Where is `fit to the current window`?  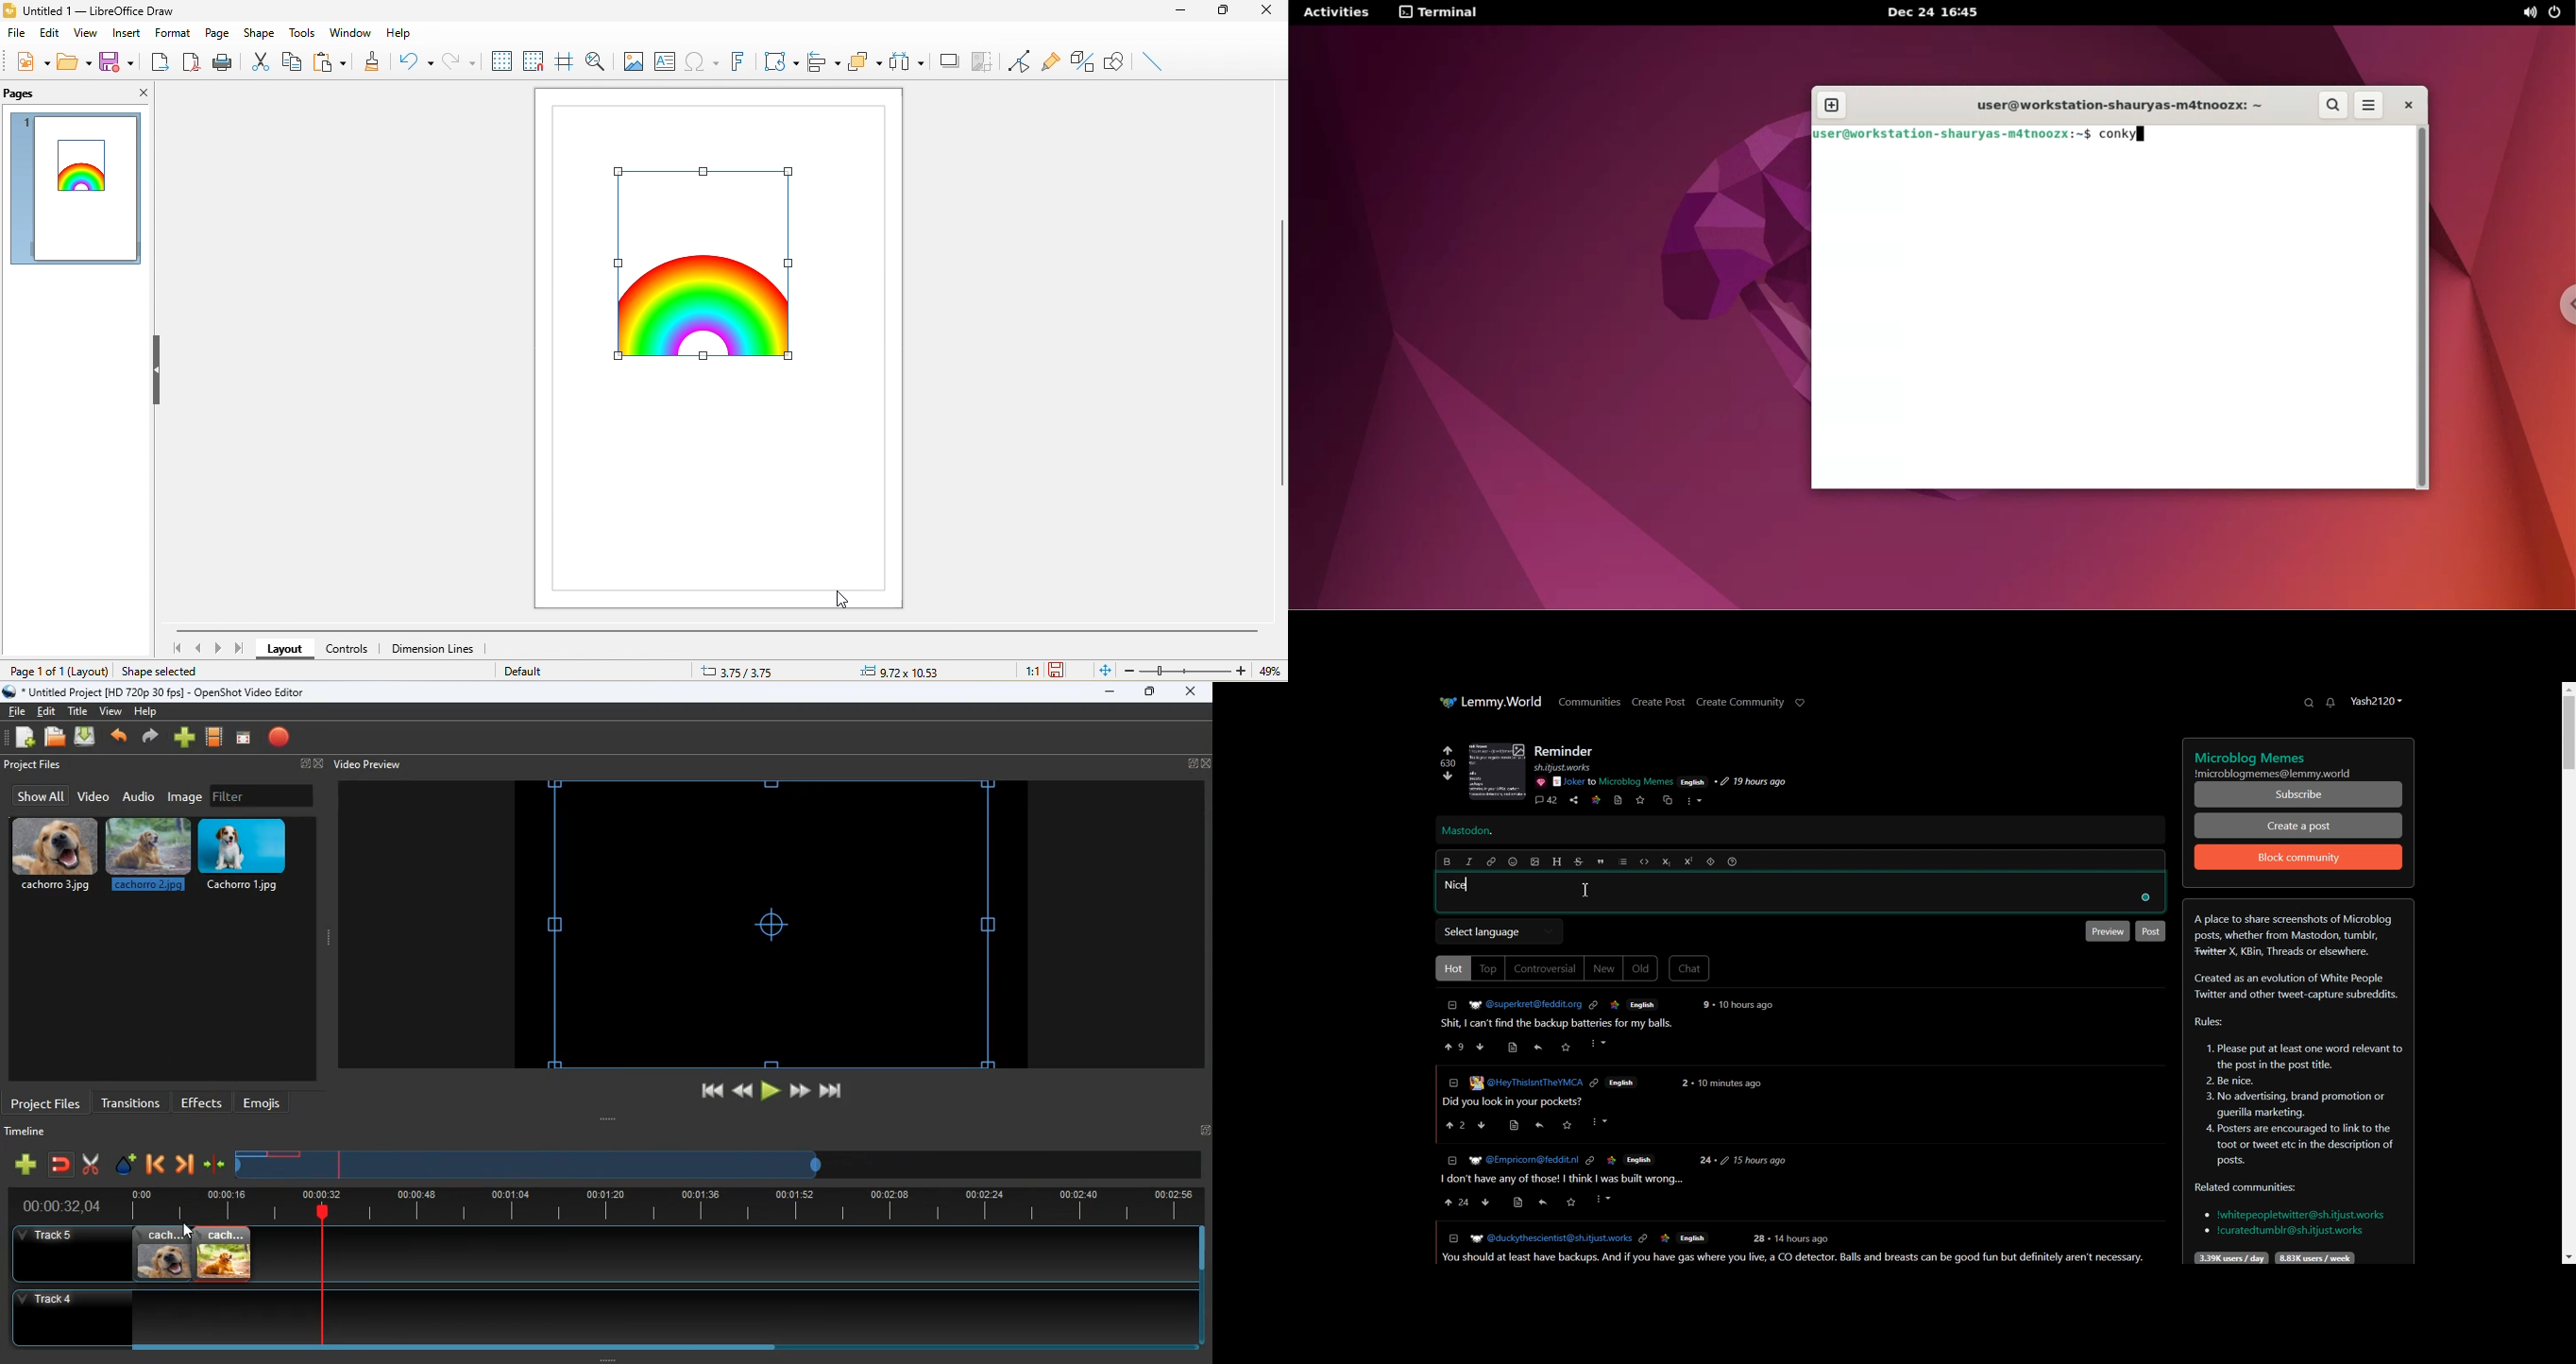 fit to the current window is located at coordinates (1106, 672).